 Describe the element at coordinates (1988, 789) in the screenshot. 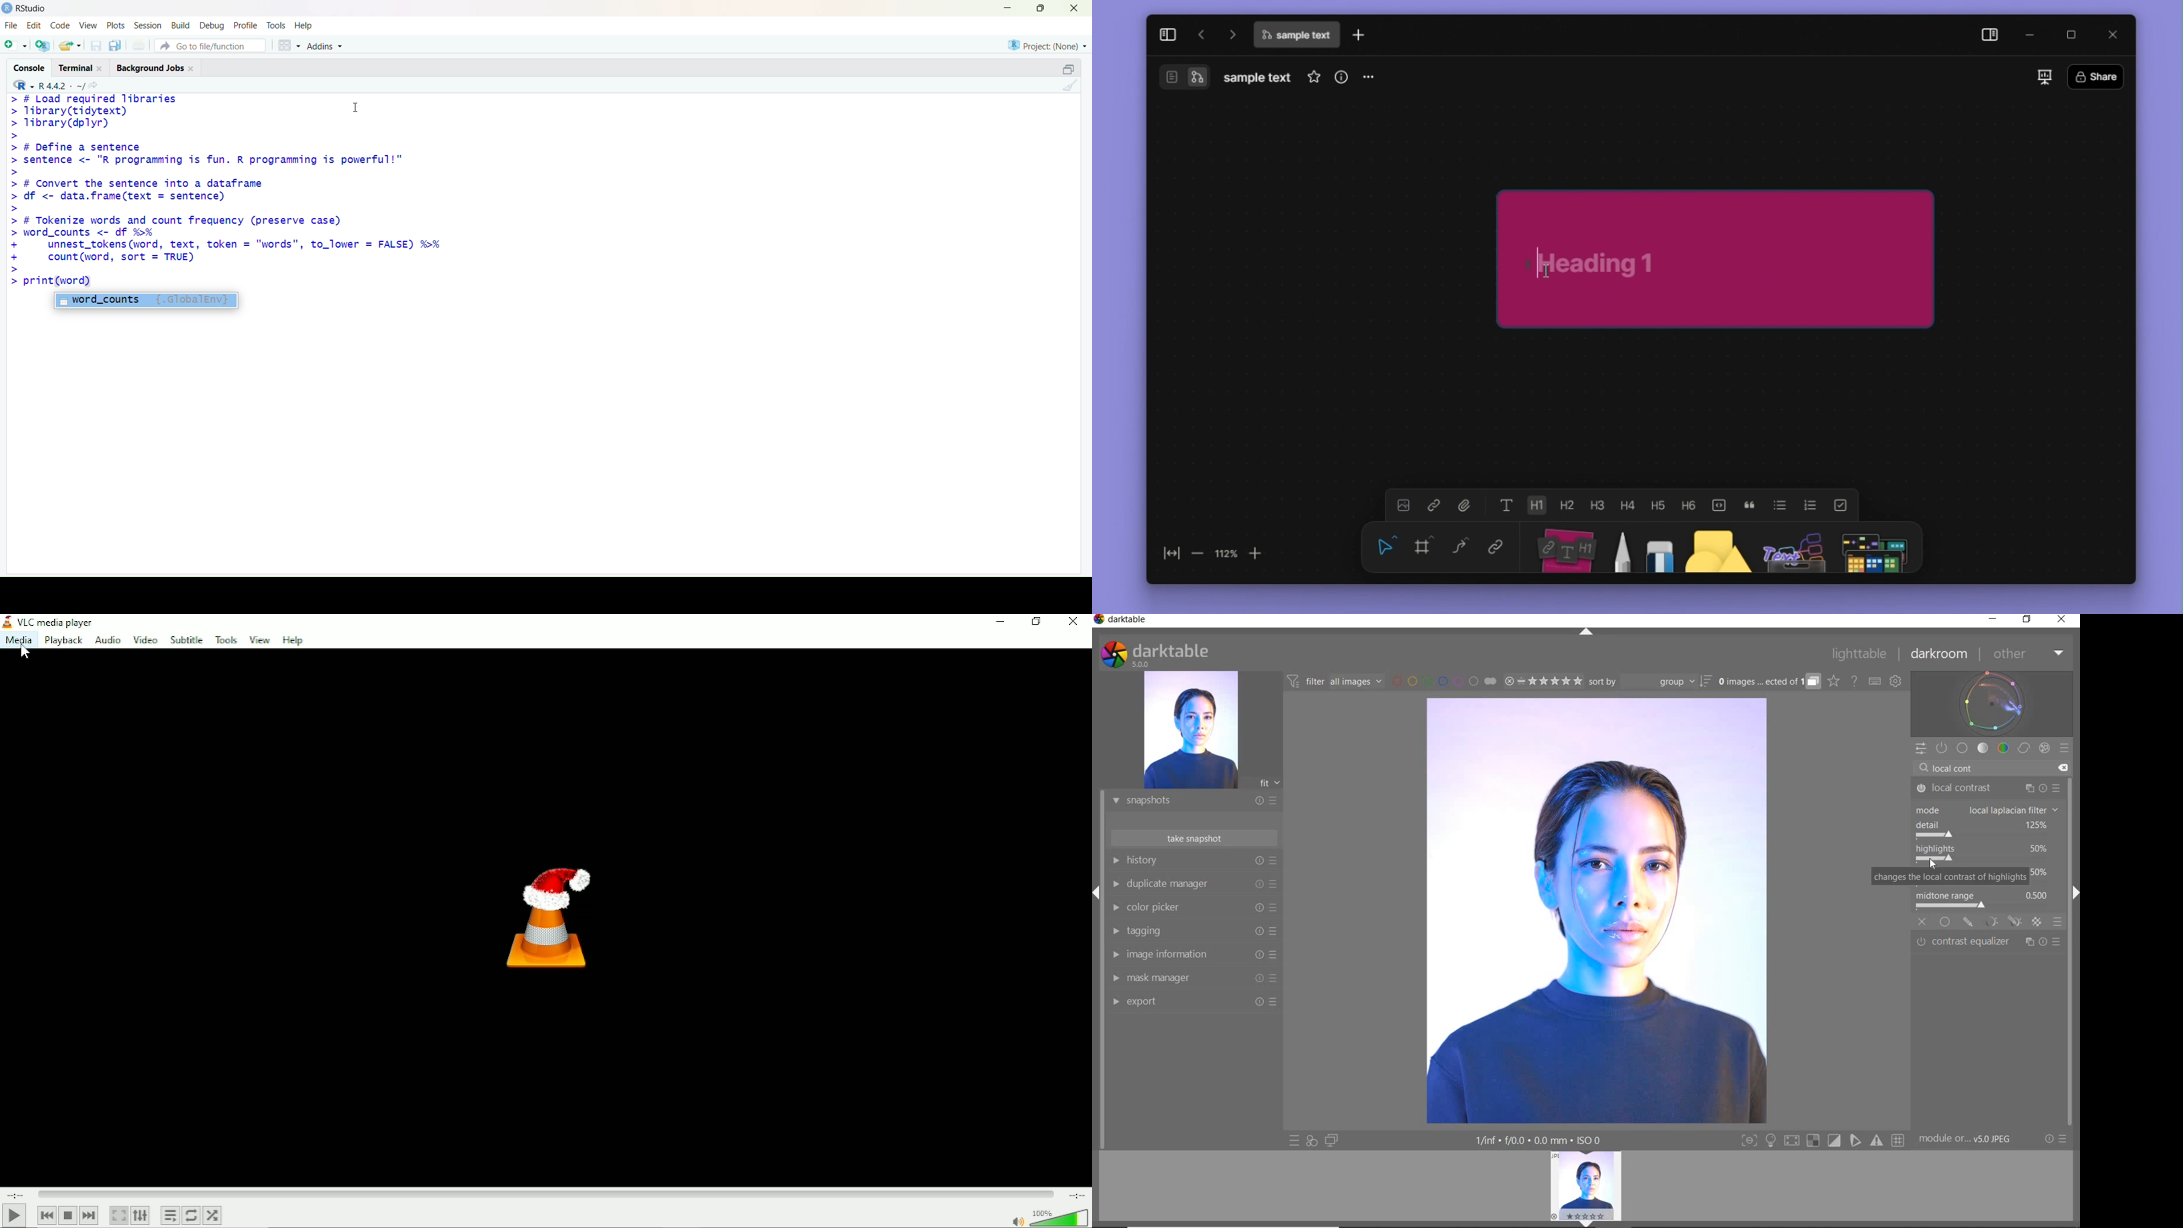

I see `LOCAL CONTRAST` at that location.